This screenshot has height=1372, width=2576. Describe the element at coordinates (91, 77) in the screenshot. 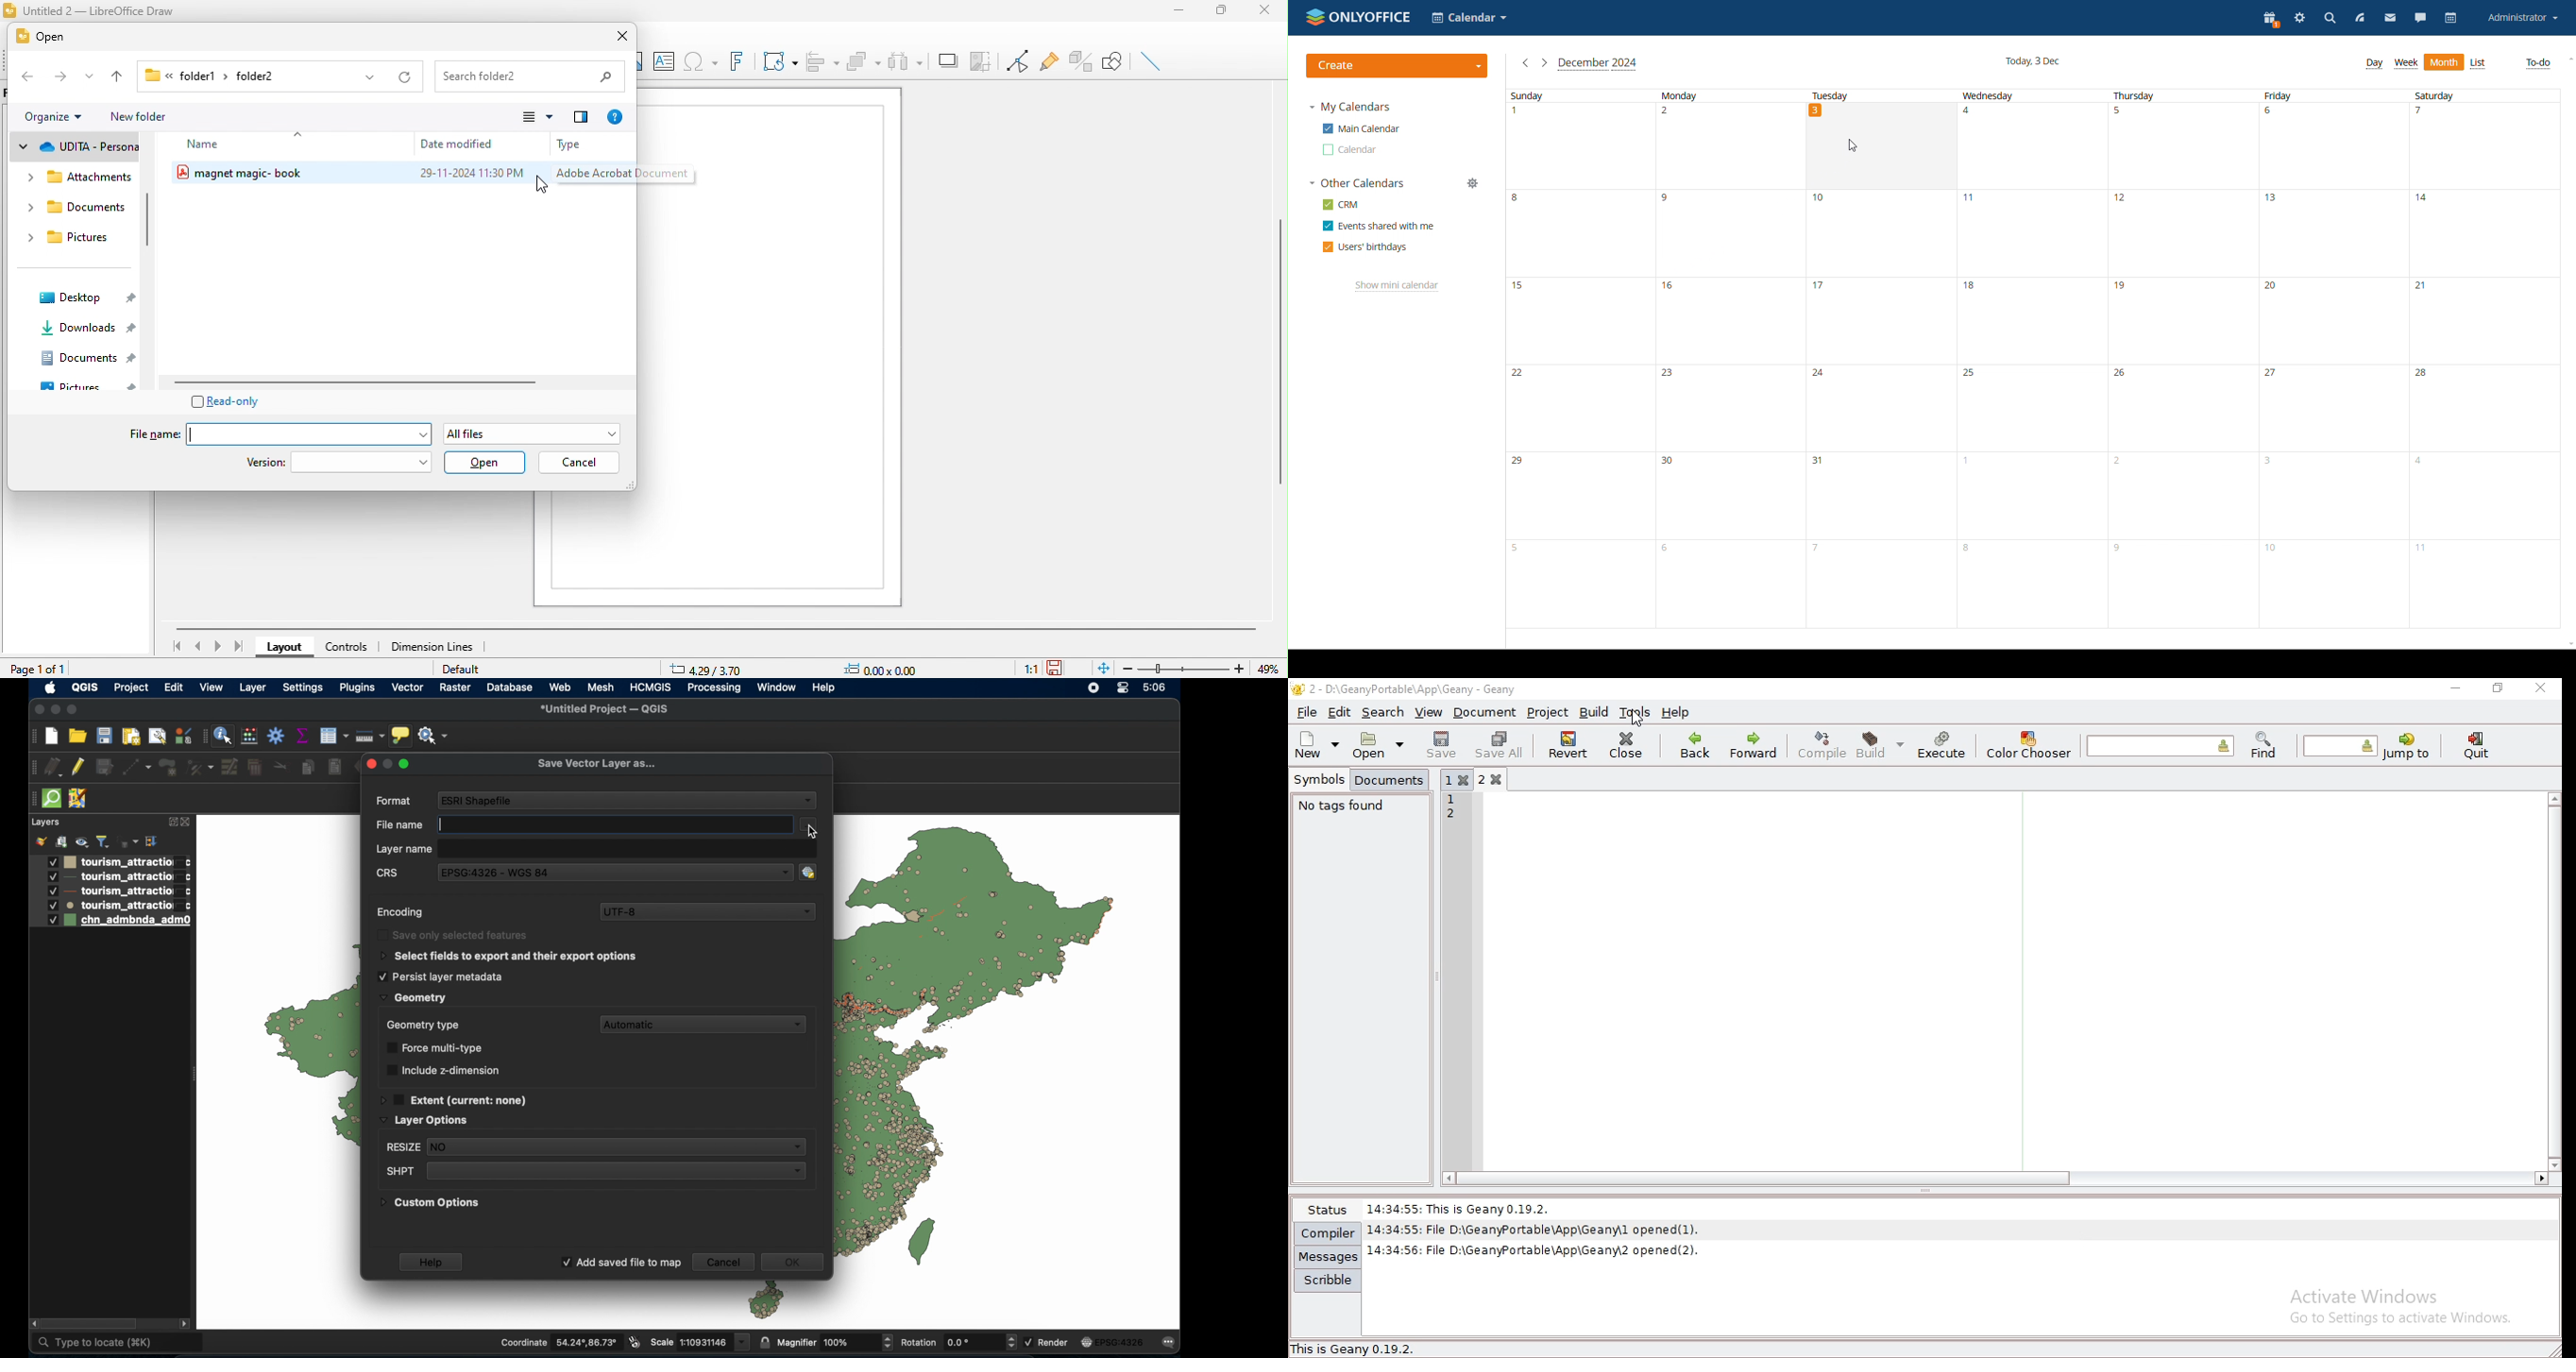

I see `recent location` at that location.